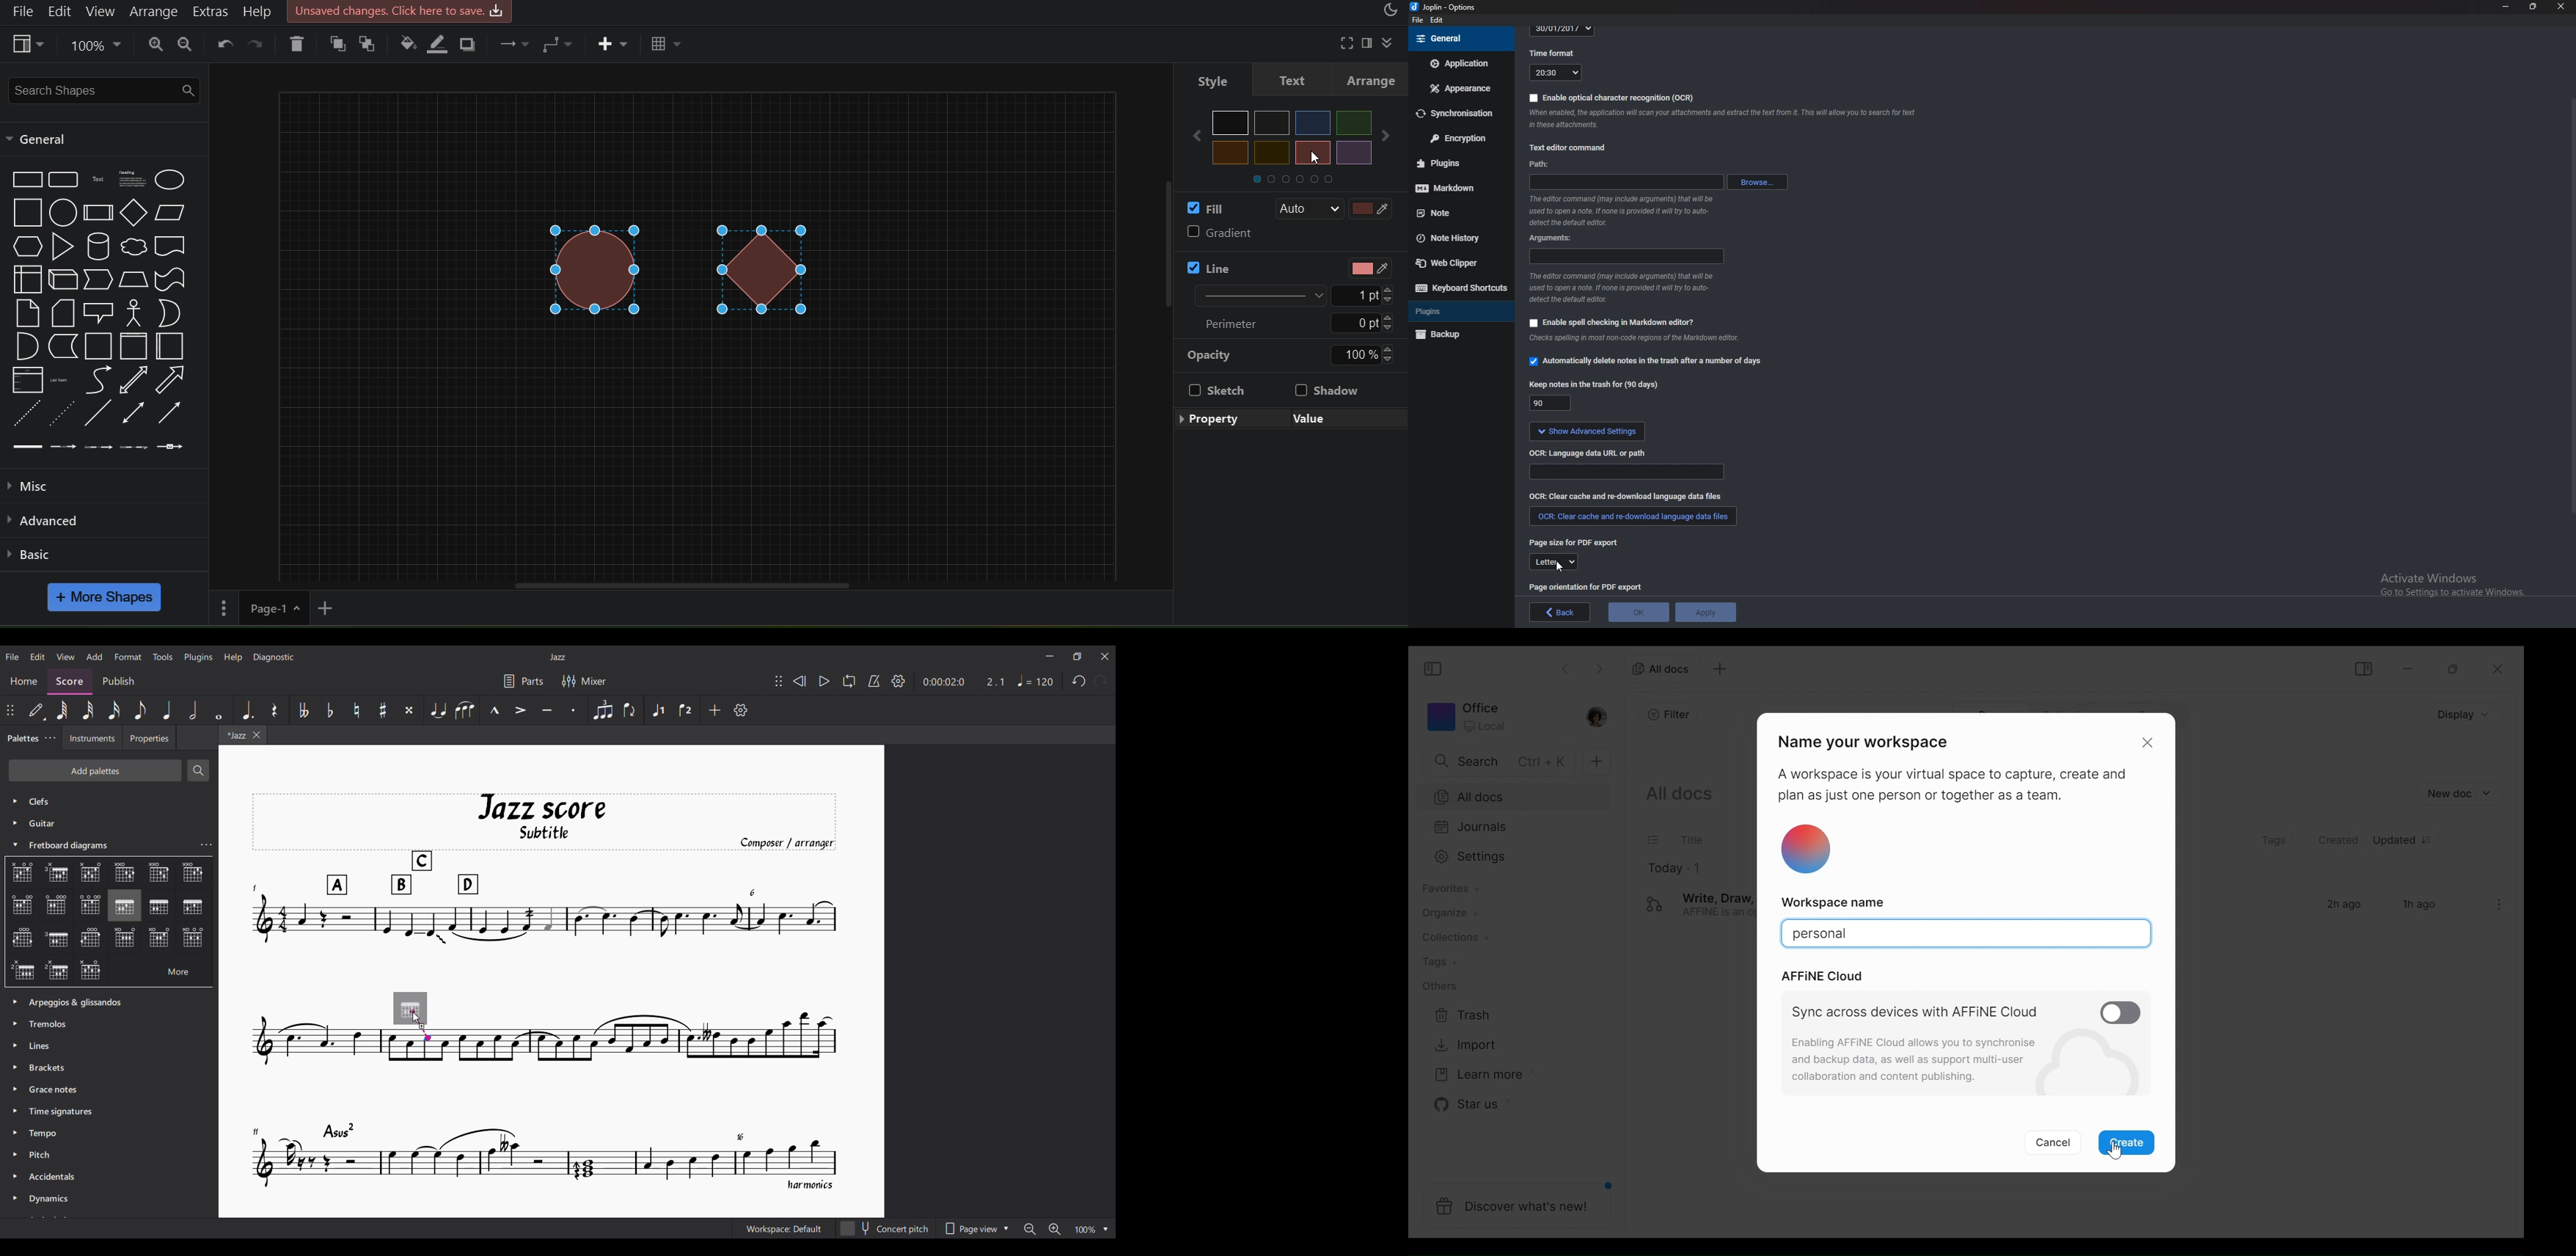  What do you see at coordinates (1728, 121) in the screenshot?
I see `Info` at bounding box center [1728, 121].